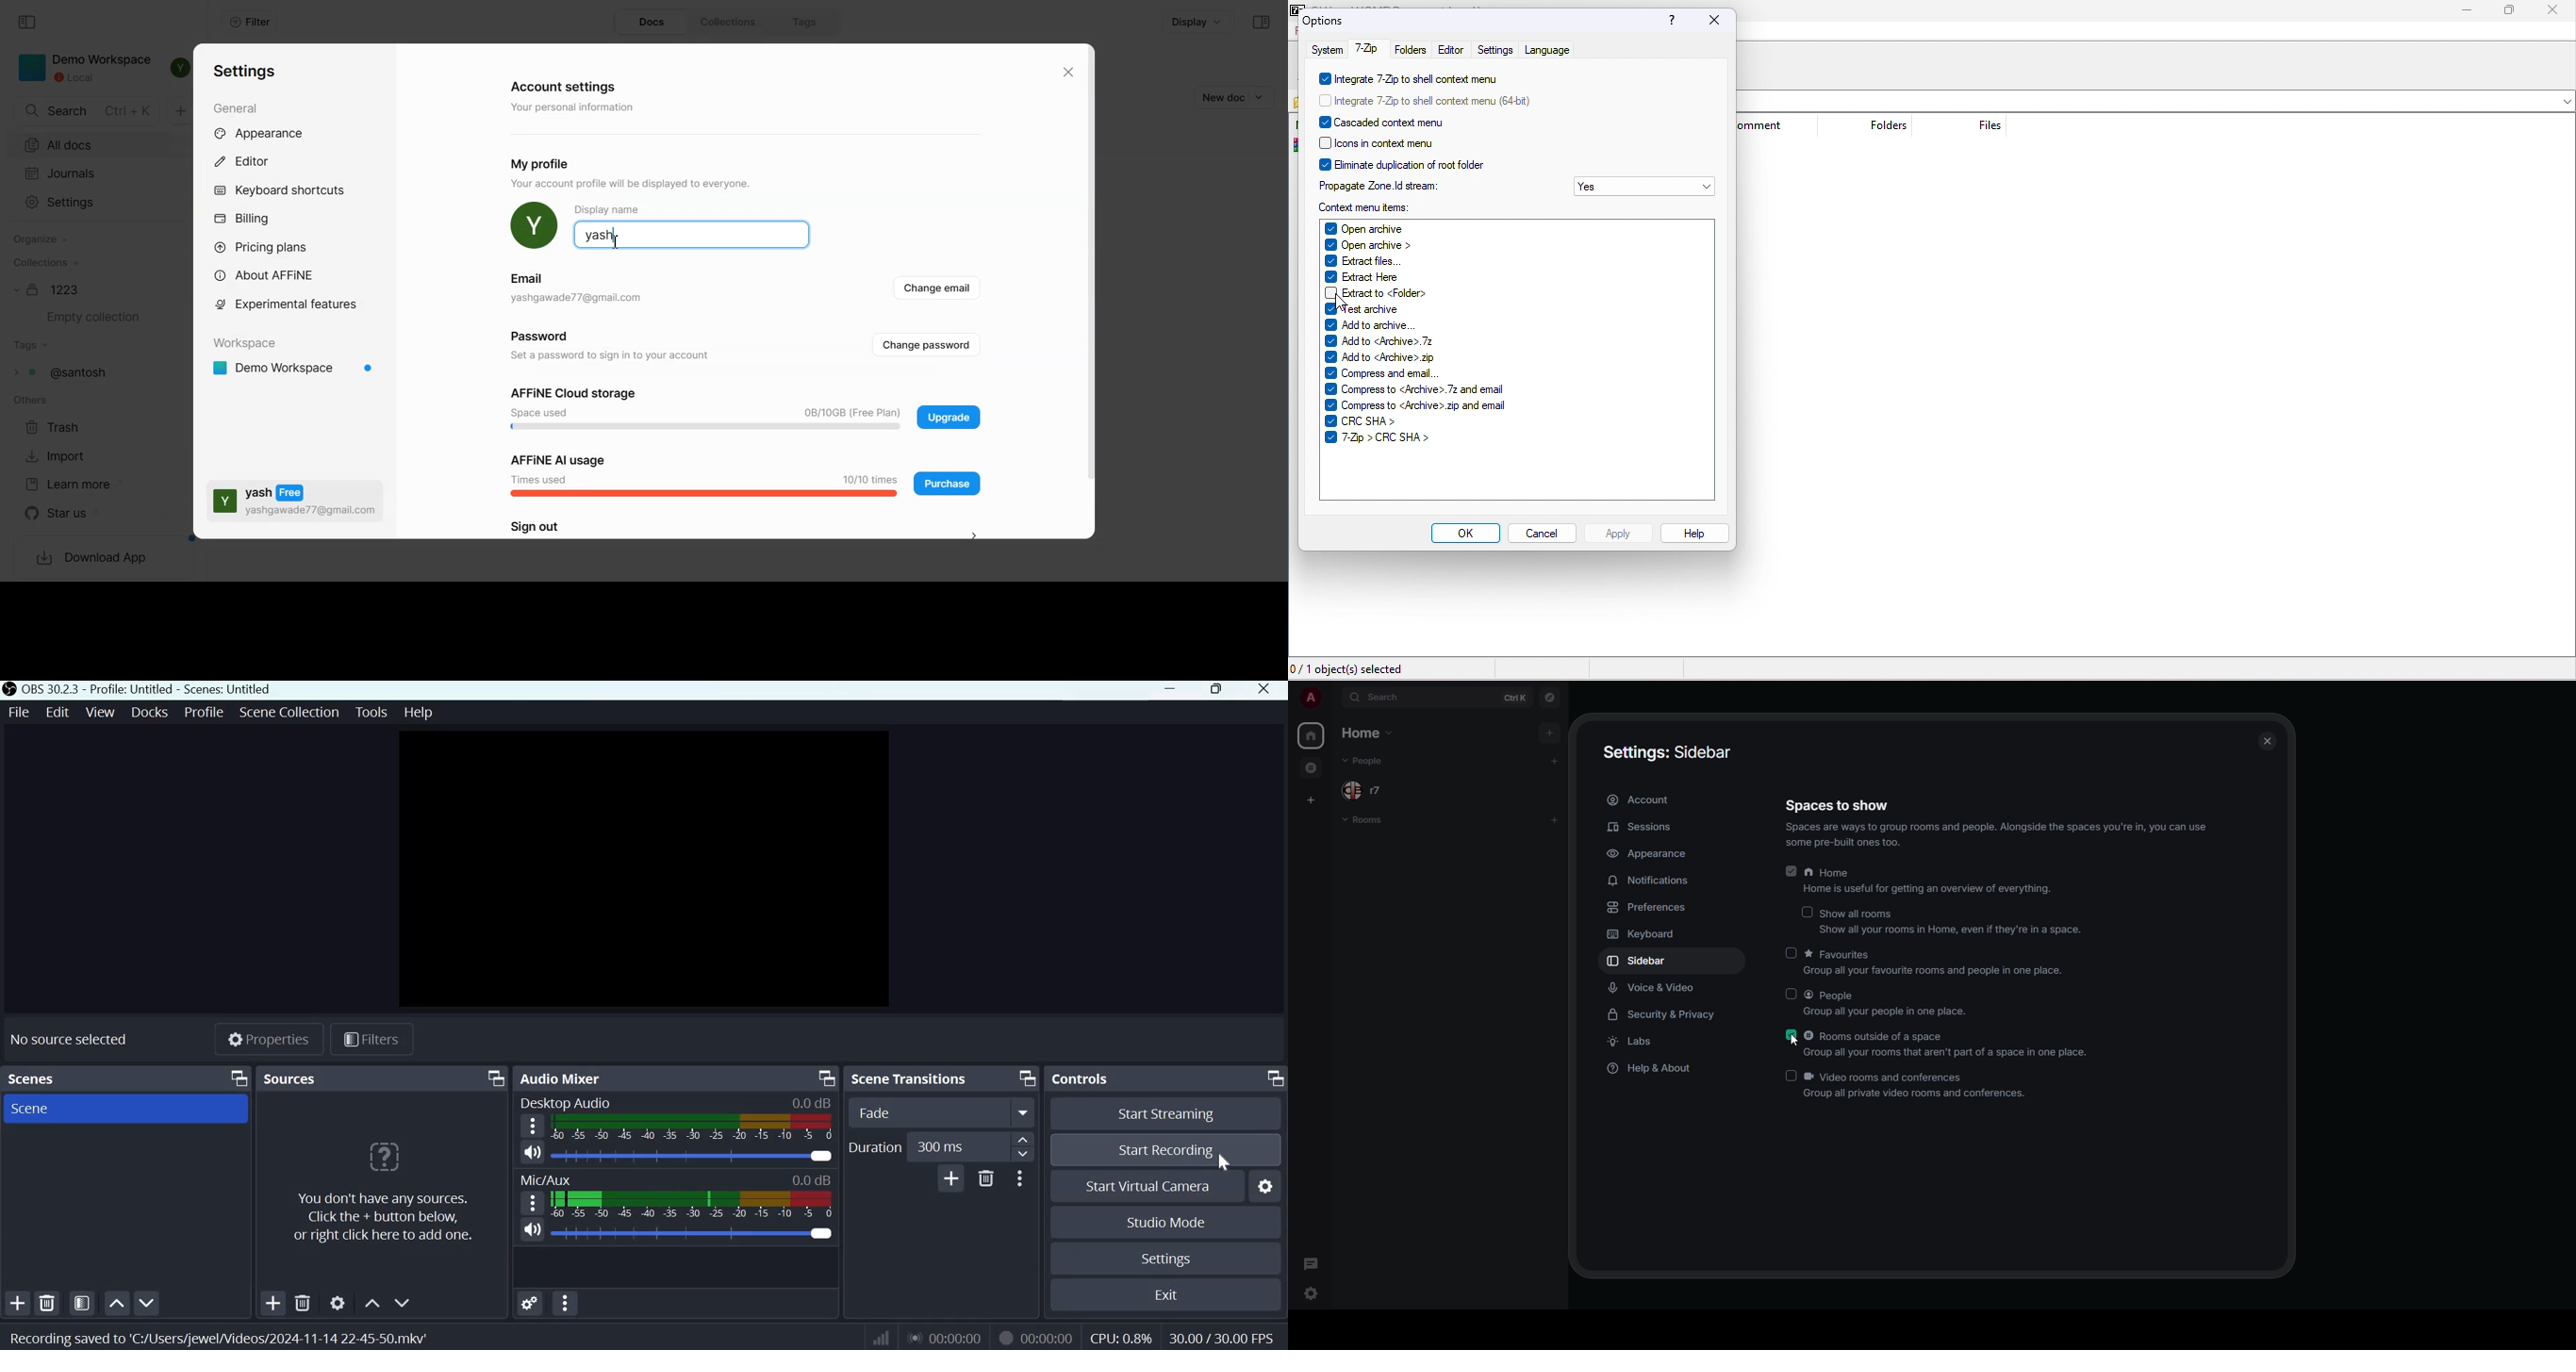 This screenshot has width=2576, height=1372. I want to click on Window size toggle, so click(1214, 691).